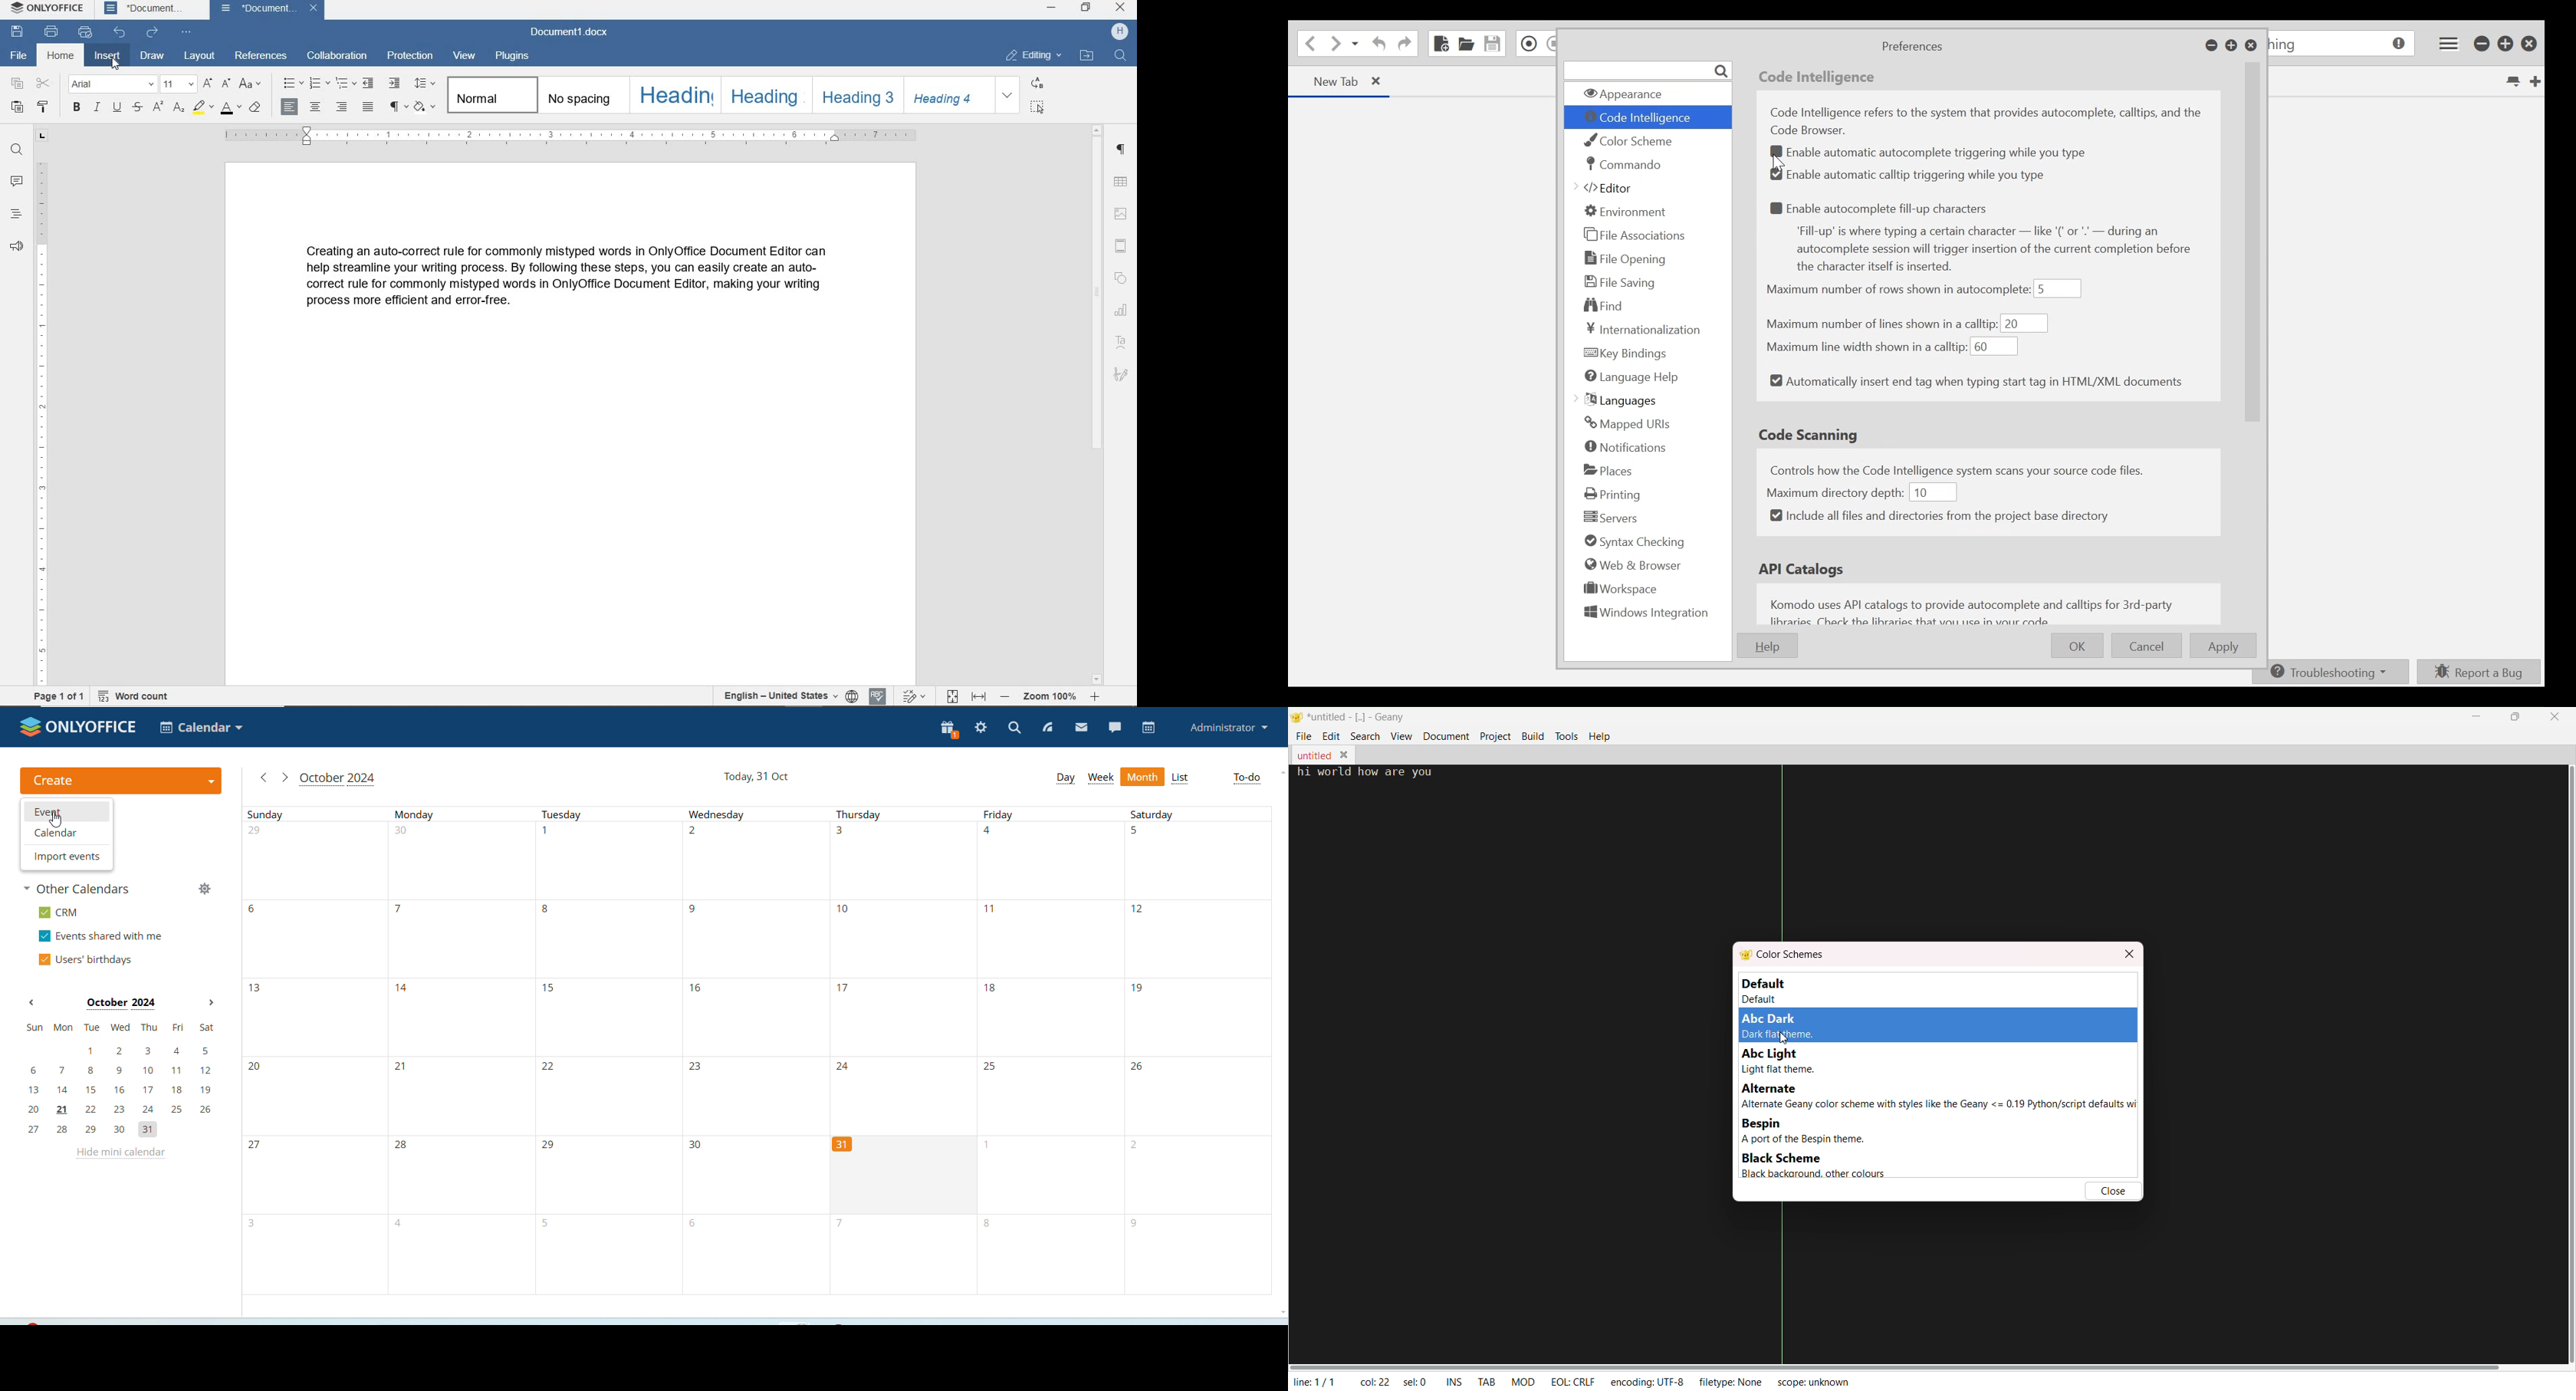 This screenshot has width=2576, height=1400. I want to click on New Tab, so click(1328, 81).